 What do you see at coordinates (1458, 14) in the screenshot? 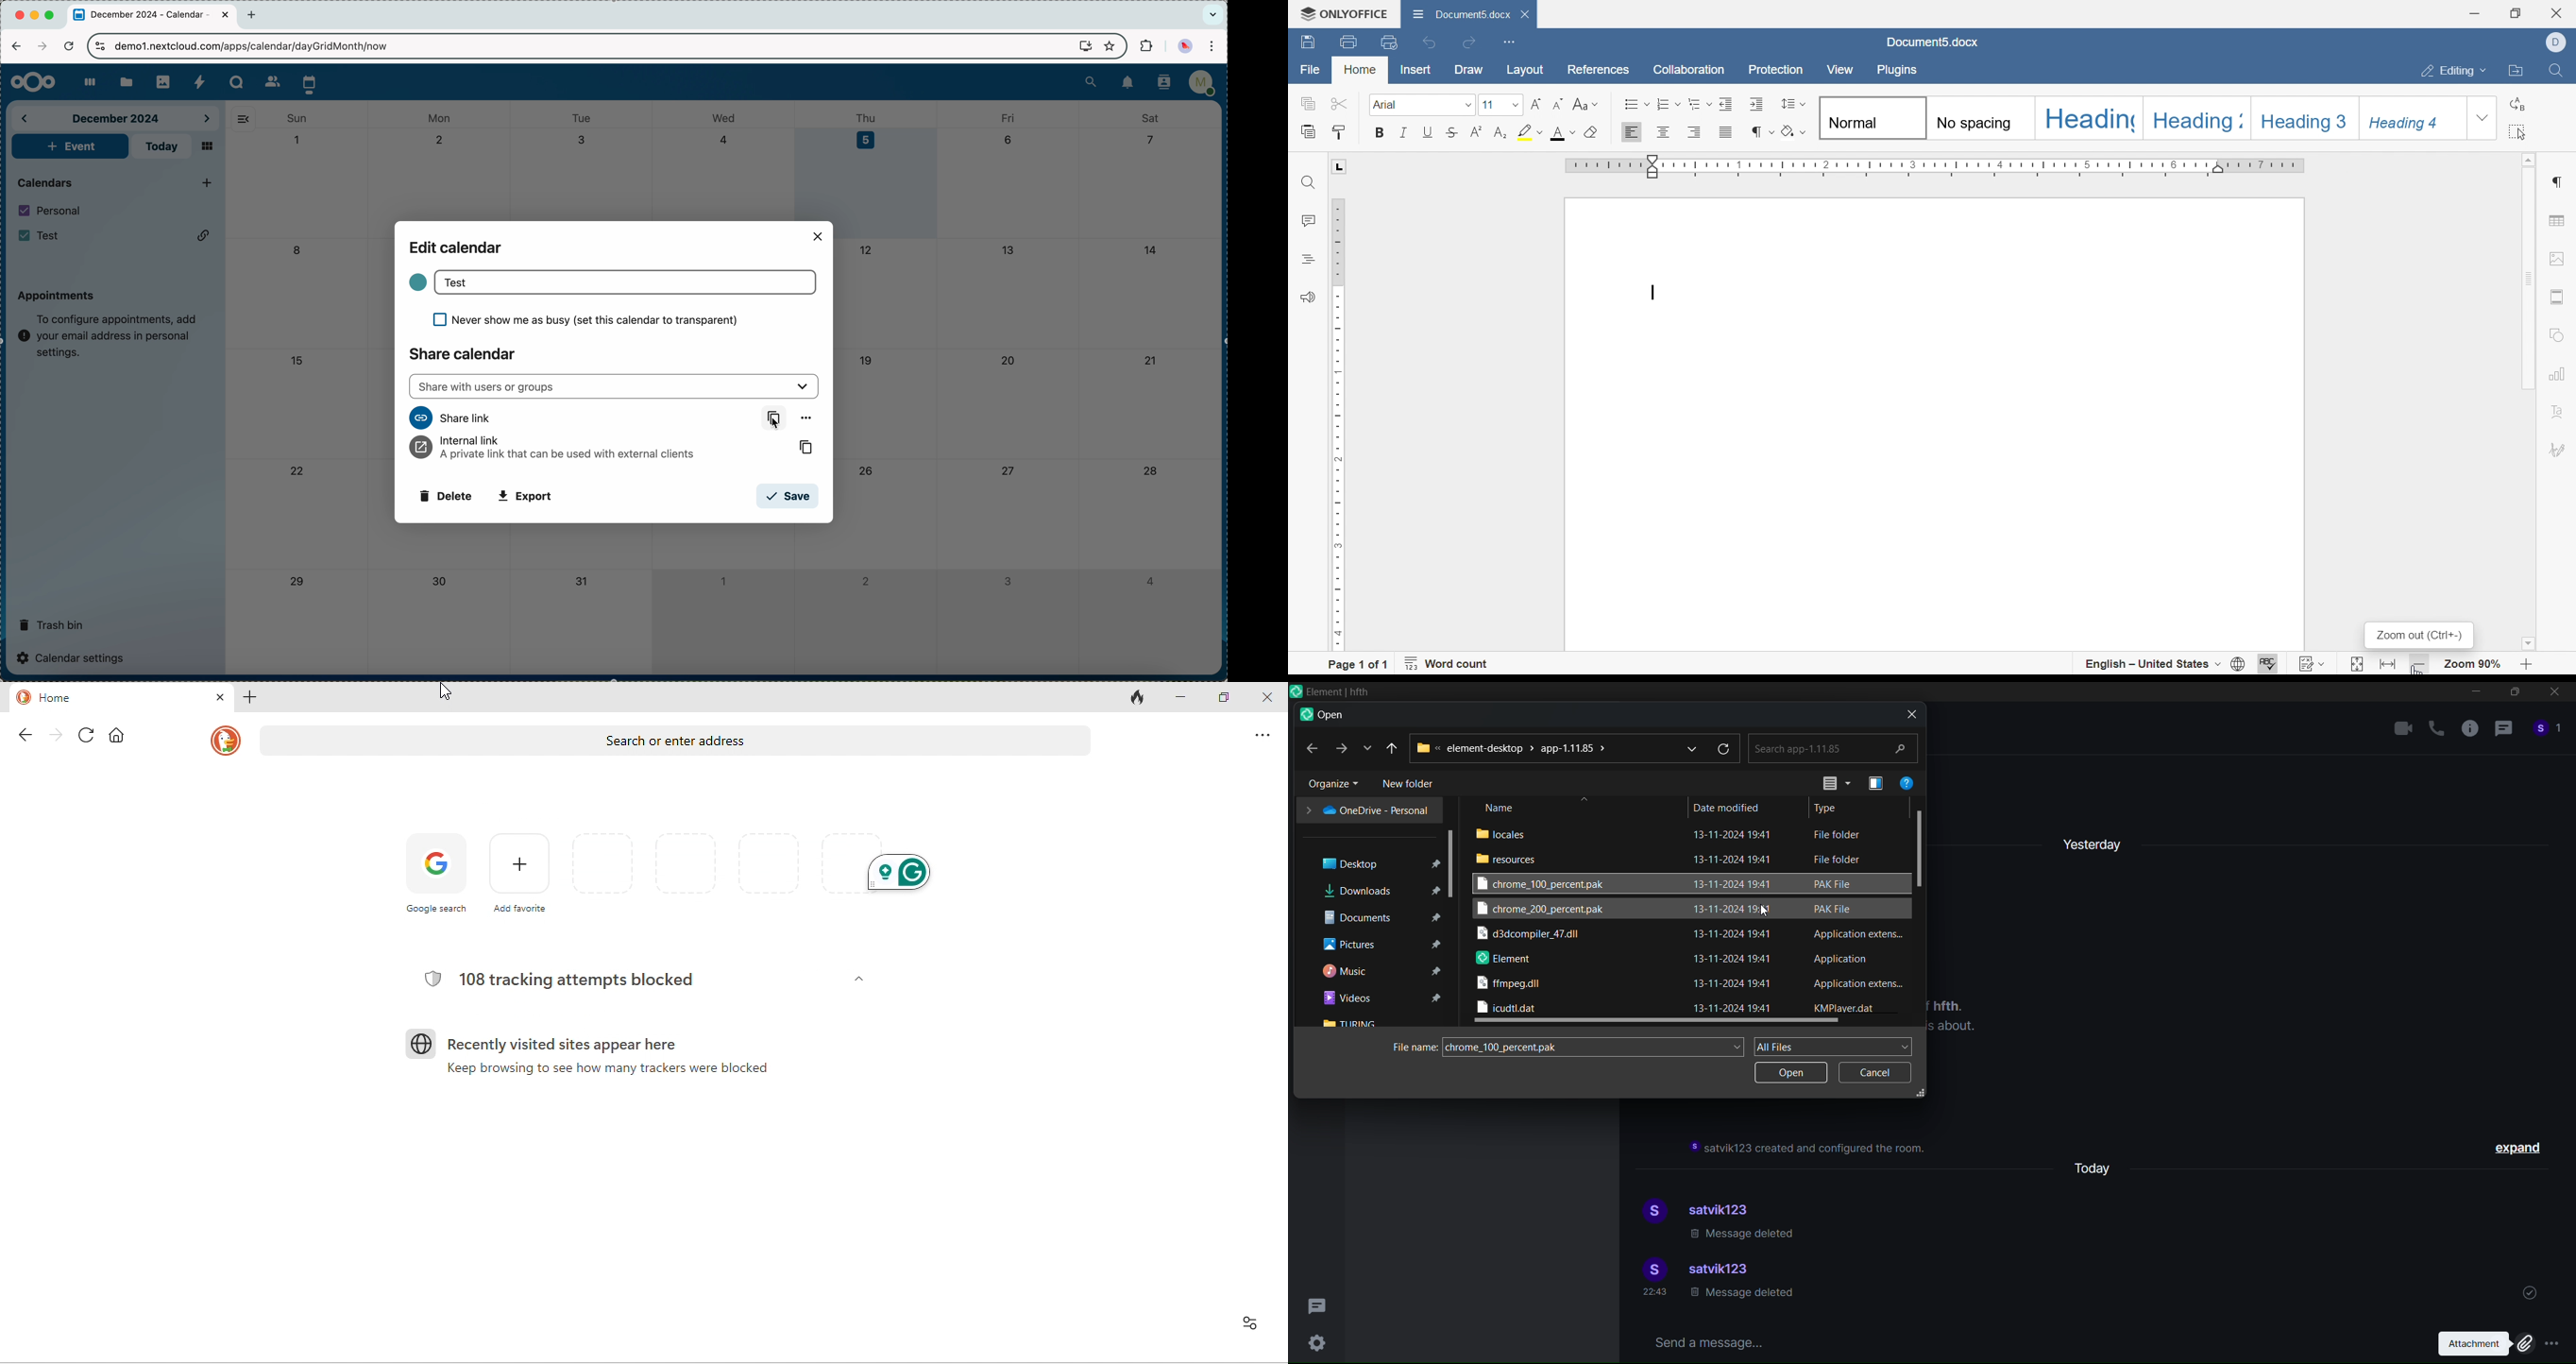
I see `Document5.DOCX` at bounding box center [1458, 14].